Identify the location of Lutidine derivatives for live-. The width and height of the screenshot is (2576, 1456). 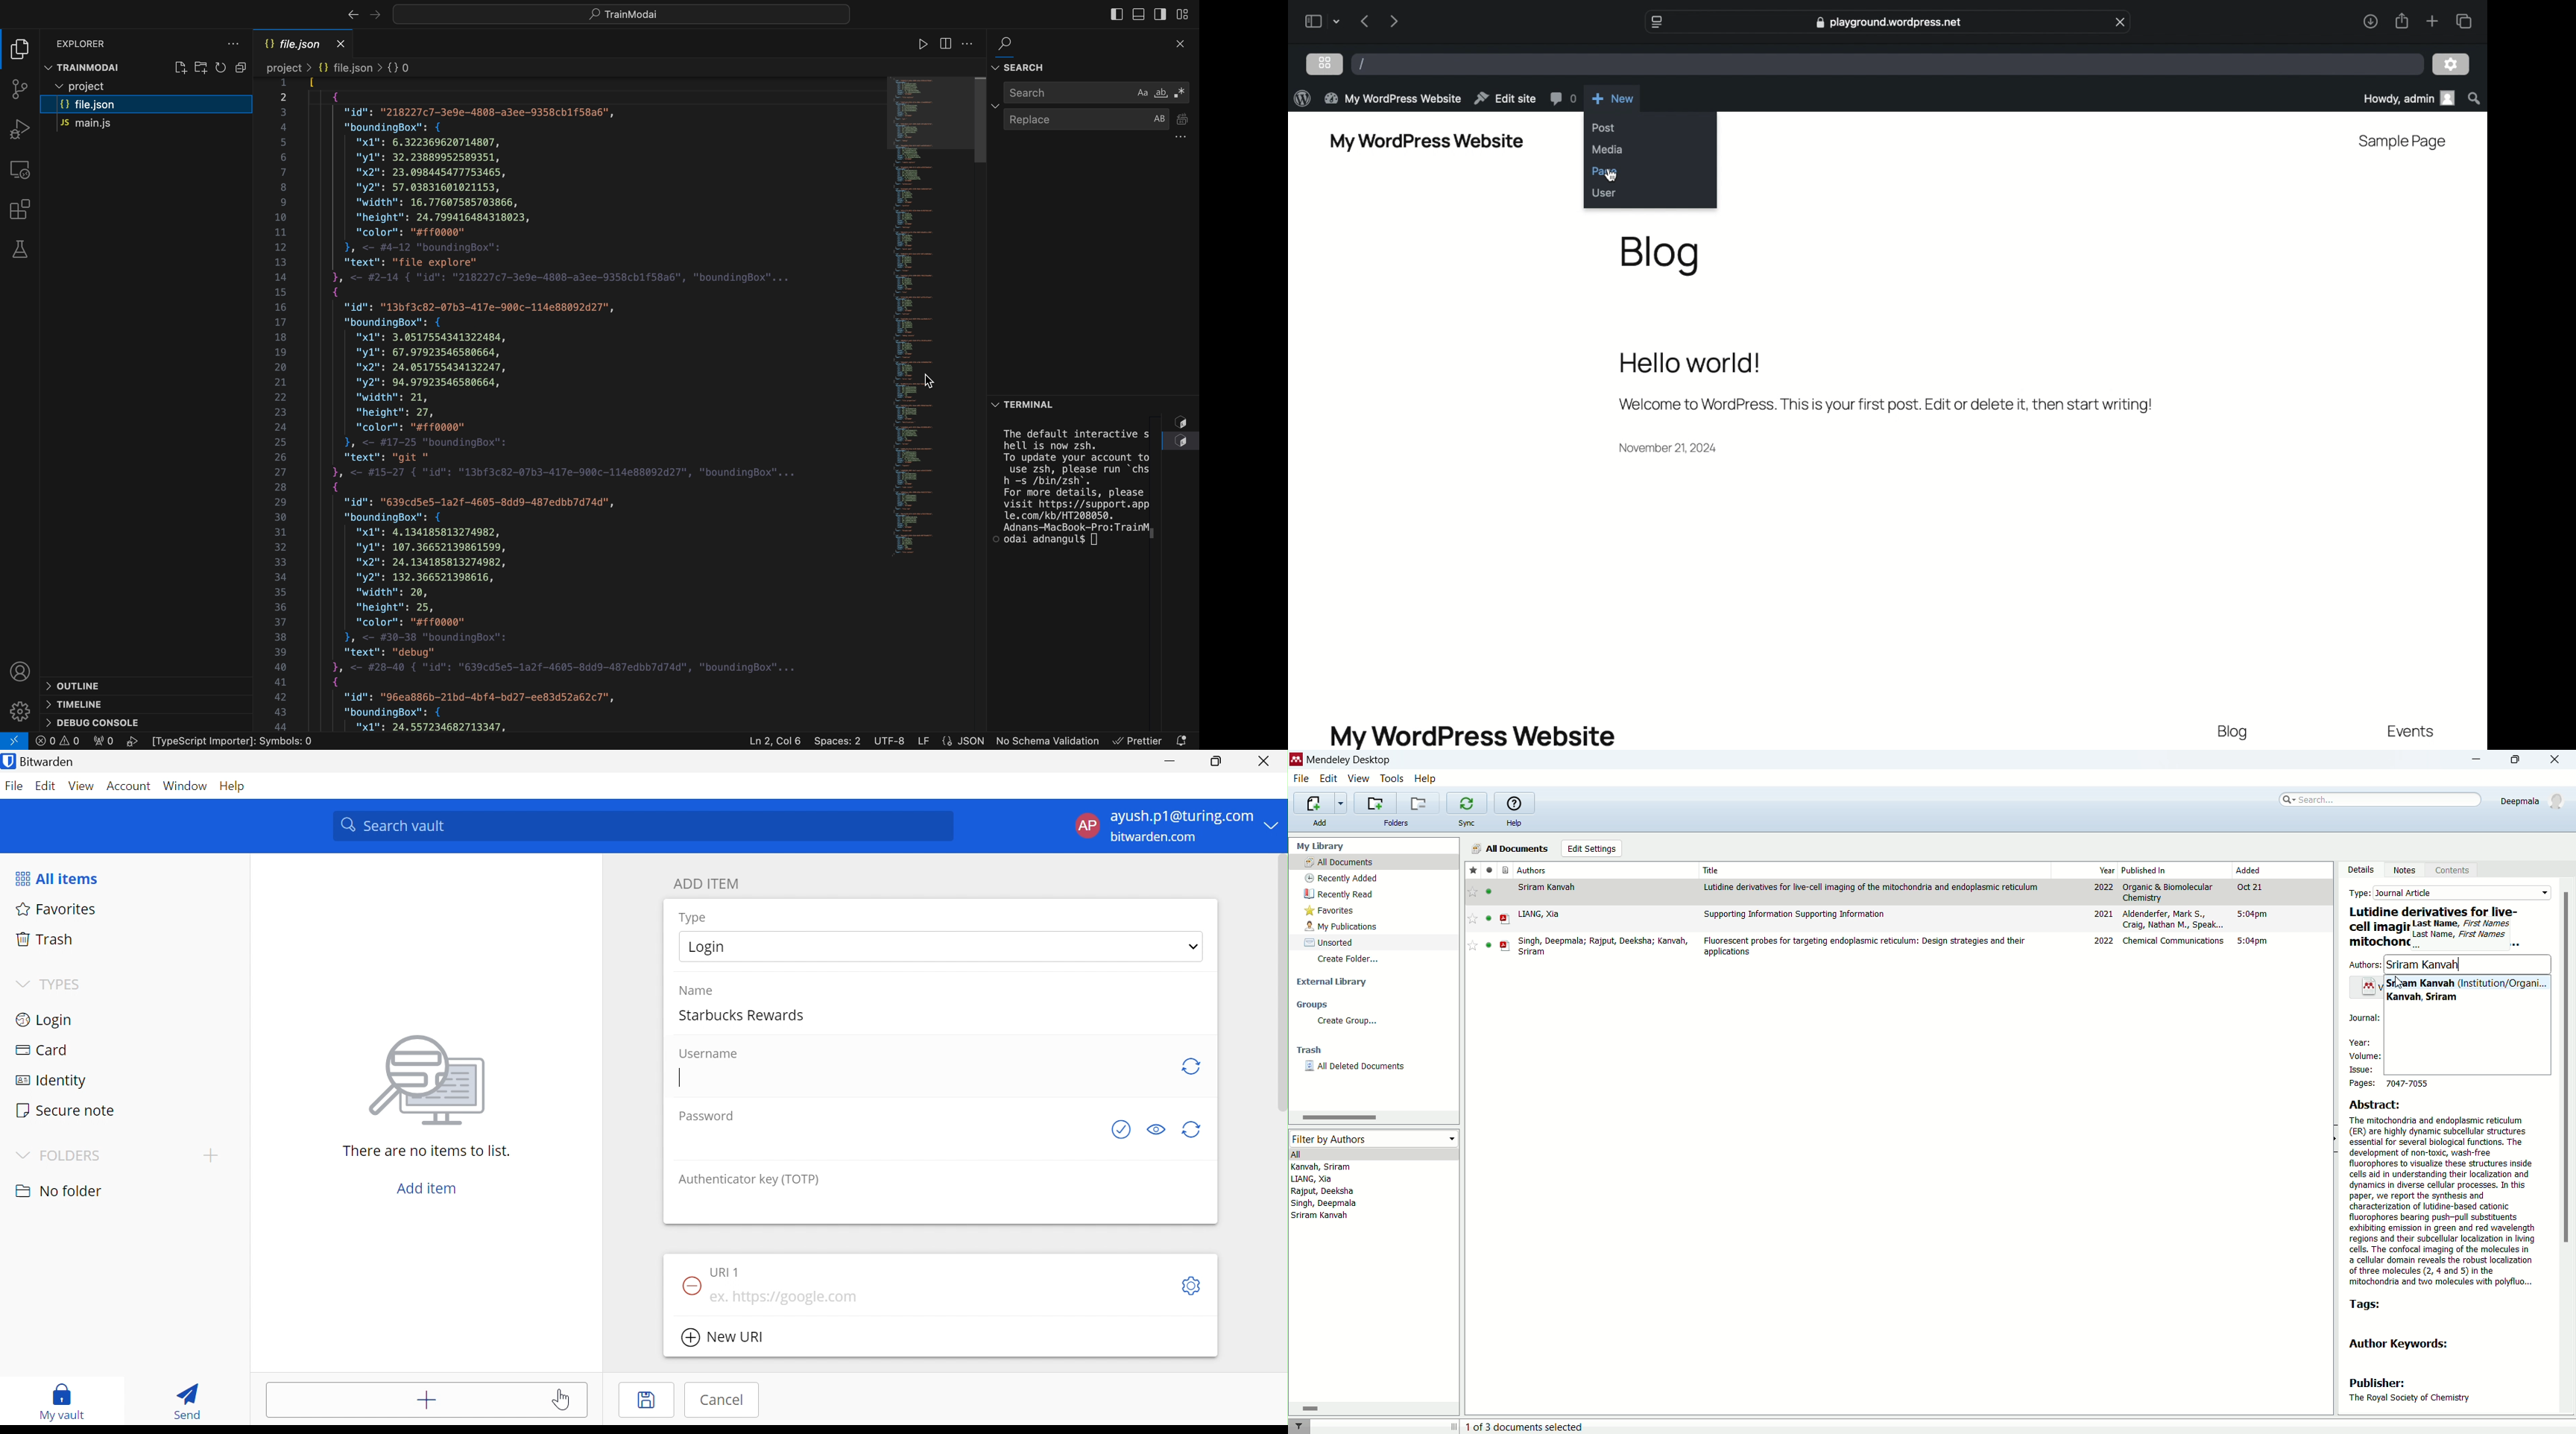
(2434, 912).